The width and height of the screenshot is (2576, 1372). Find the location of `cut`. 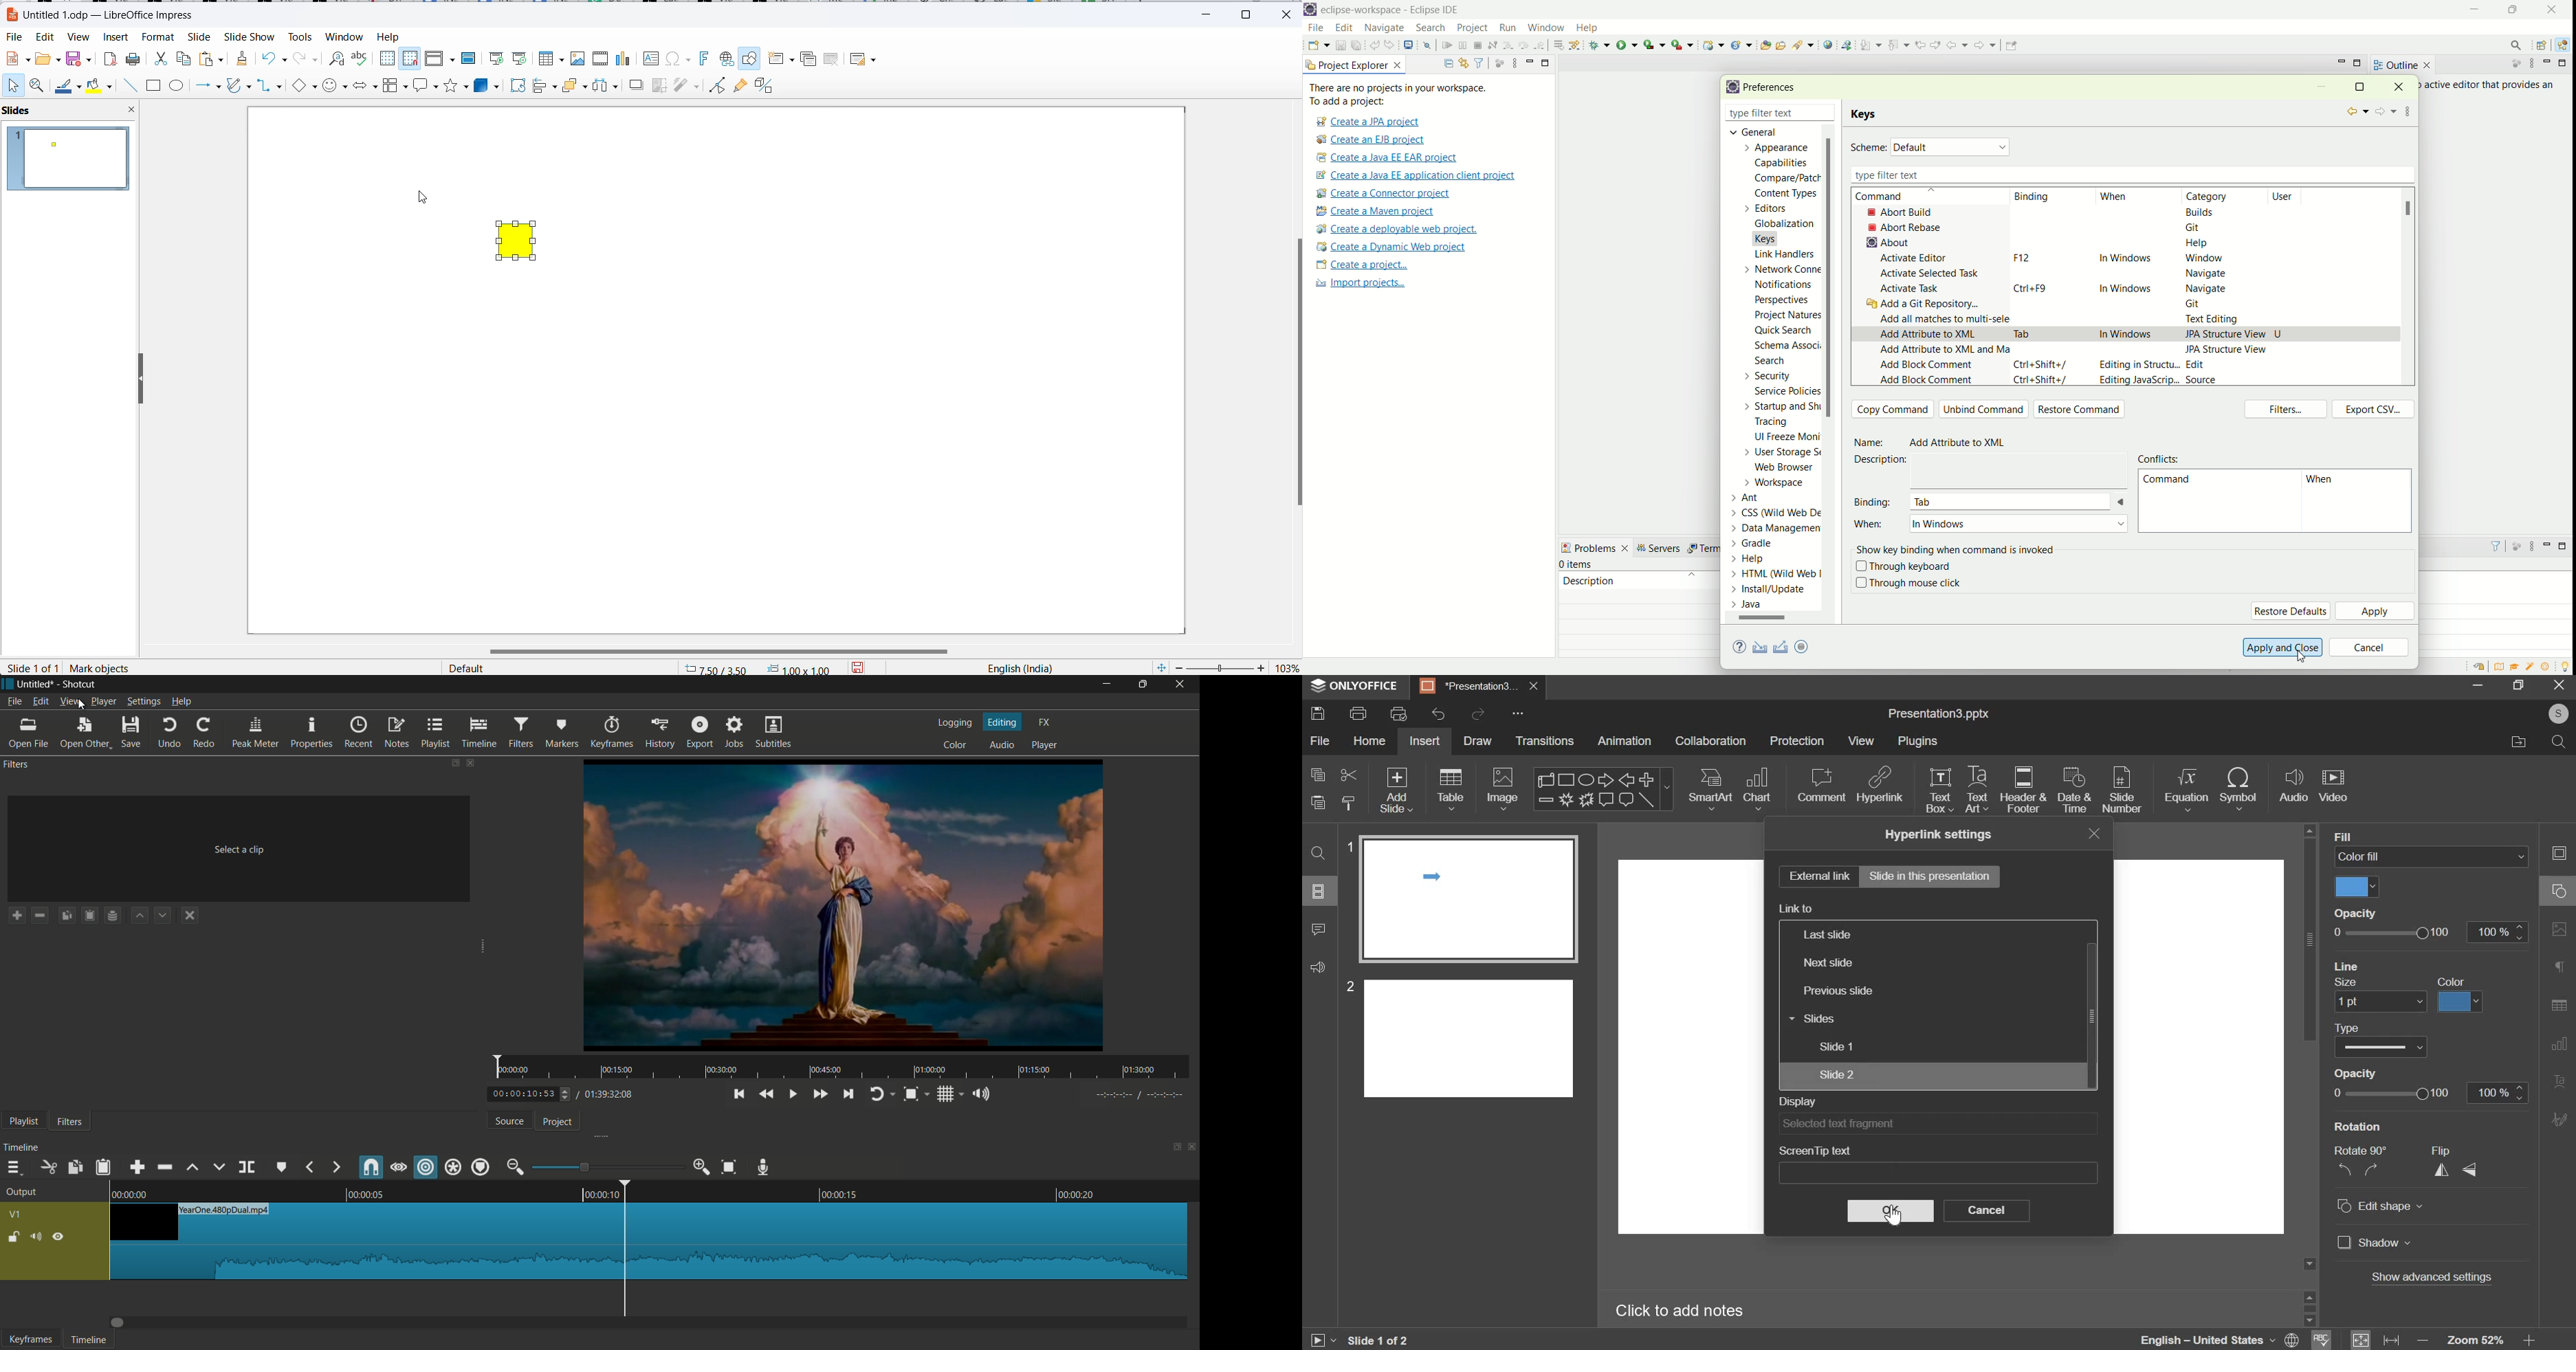

cut is located at coordinates (160, 61).